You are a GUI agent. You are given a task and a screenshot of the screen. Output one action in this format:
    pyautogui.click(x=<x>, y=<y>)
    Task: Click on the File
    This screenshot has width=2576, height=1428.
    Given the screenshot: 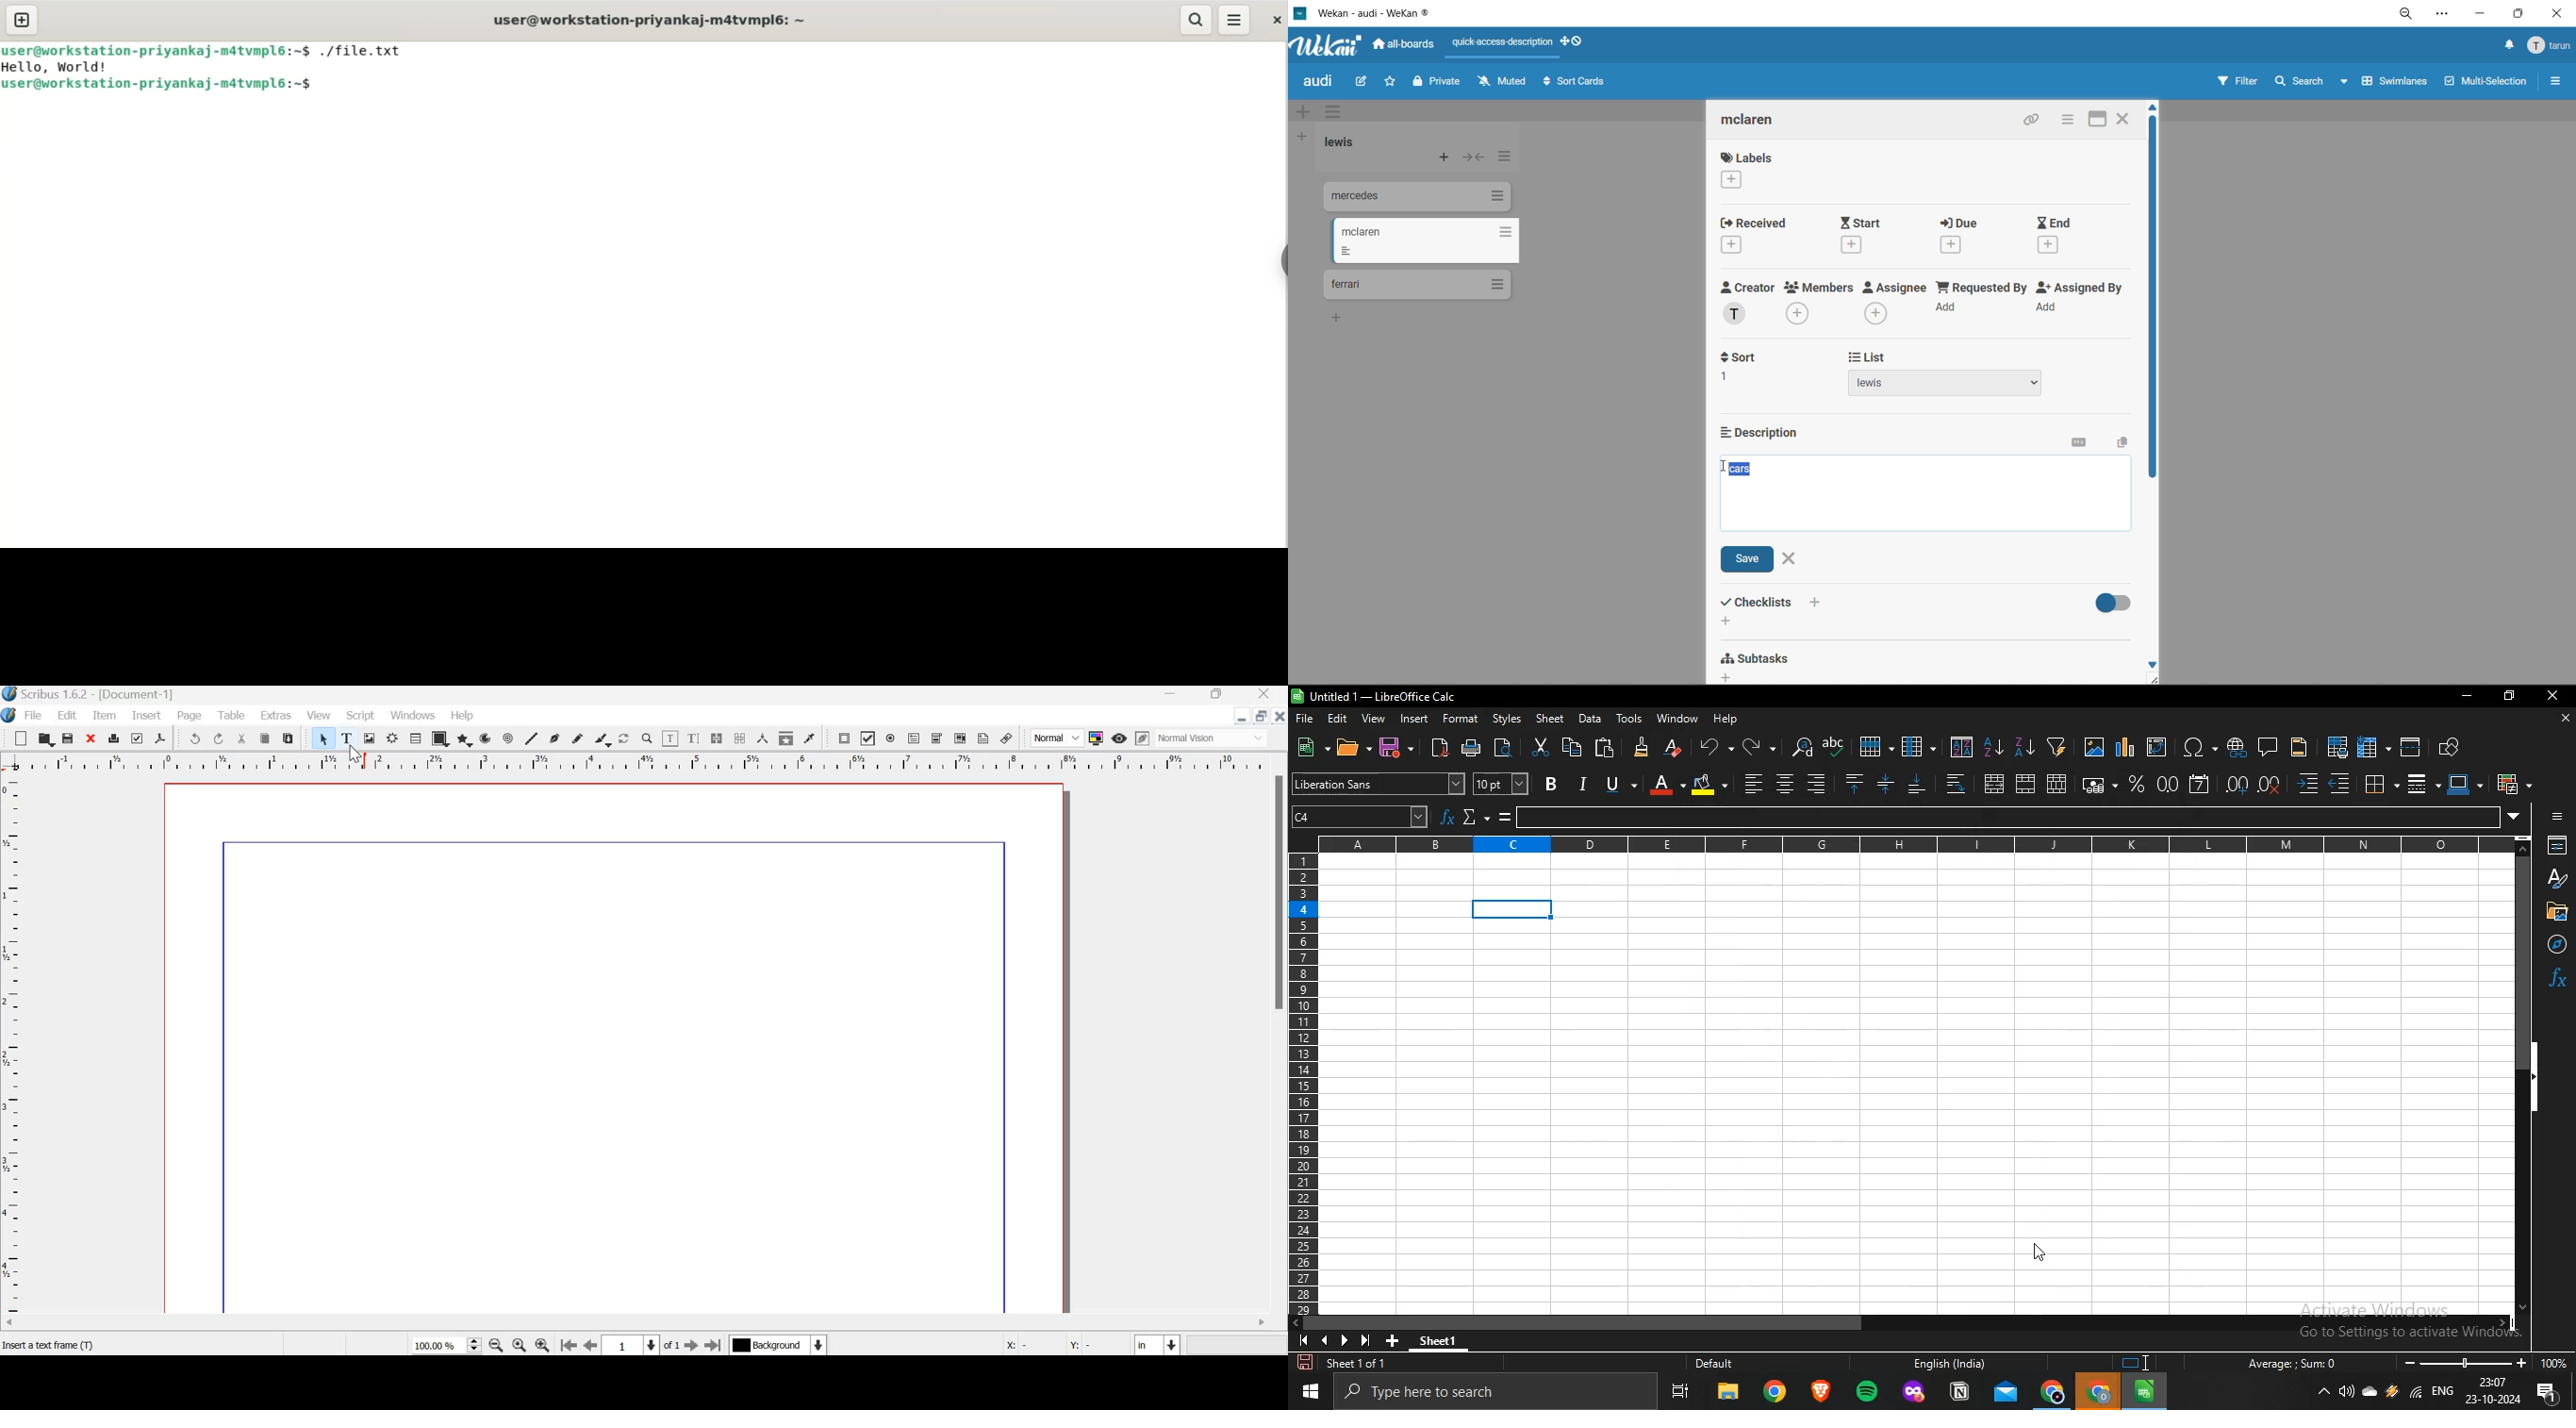 What is the action you would take?
    pyautogui.click(x=32, y=716)
    